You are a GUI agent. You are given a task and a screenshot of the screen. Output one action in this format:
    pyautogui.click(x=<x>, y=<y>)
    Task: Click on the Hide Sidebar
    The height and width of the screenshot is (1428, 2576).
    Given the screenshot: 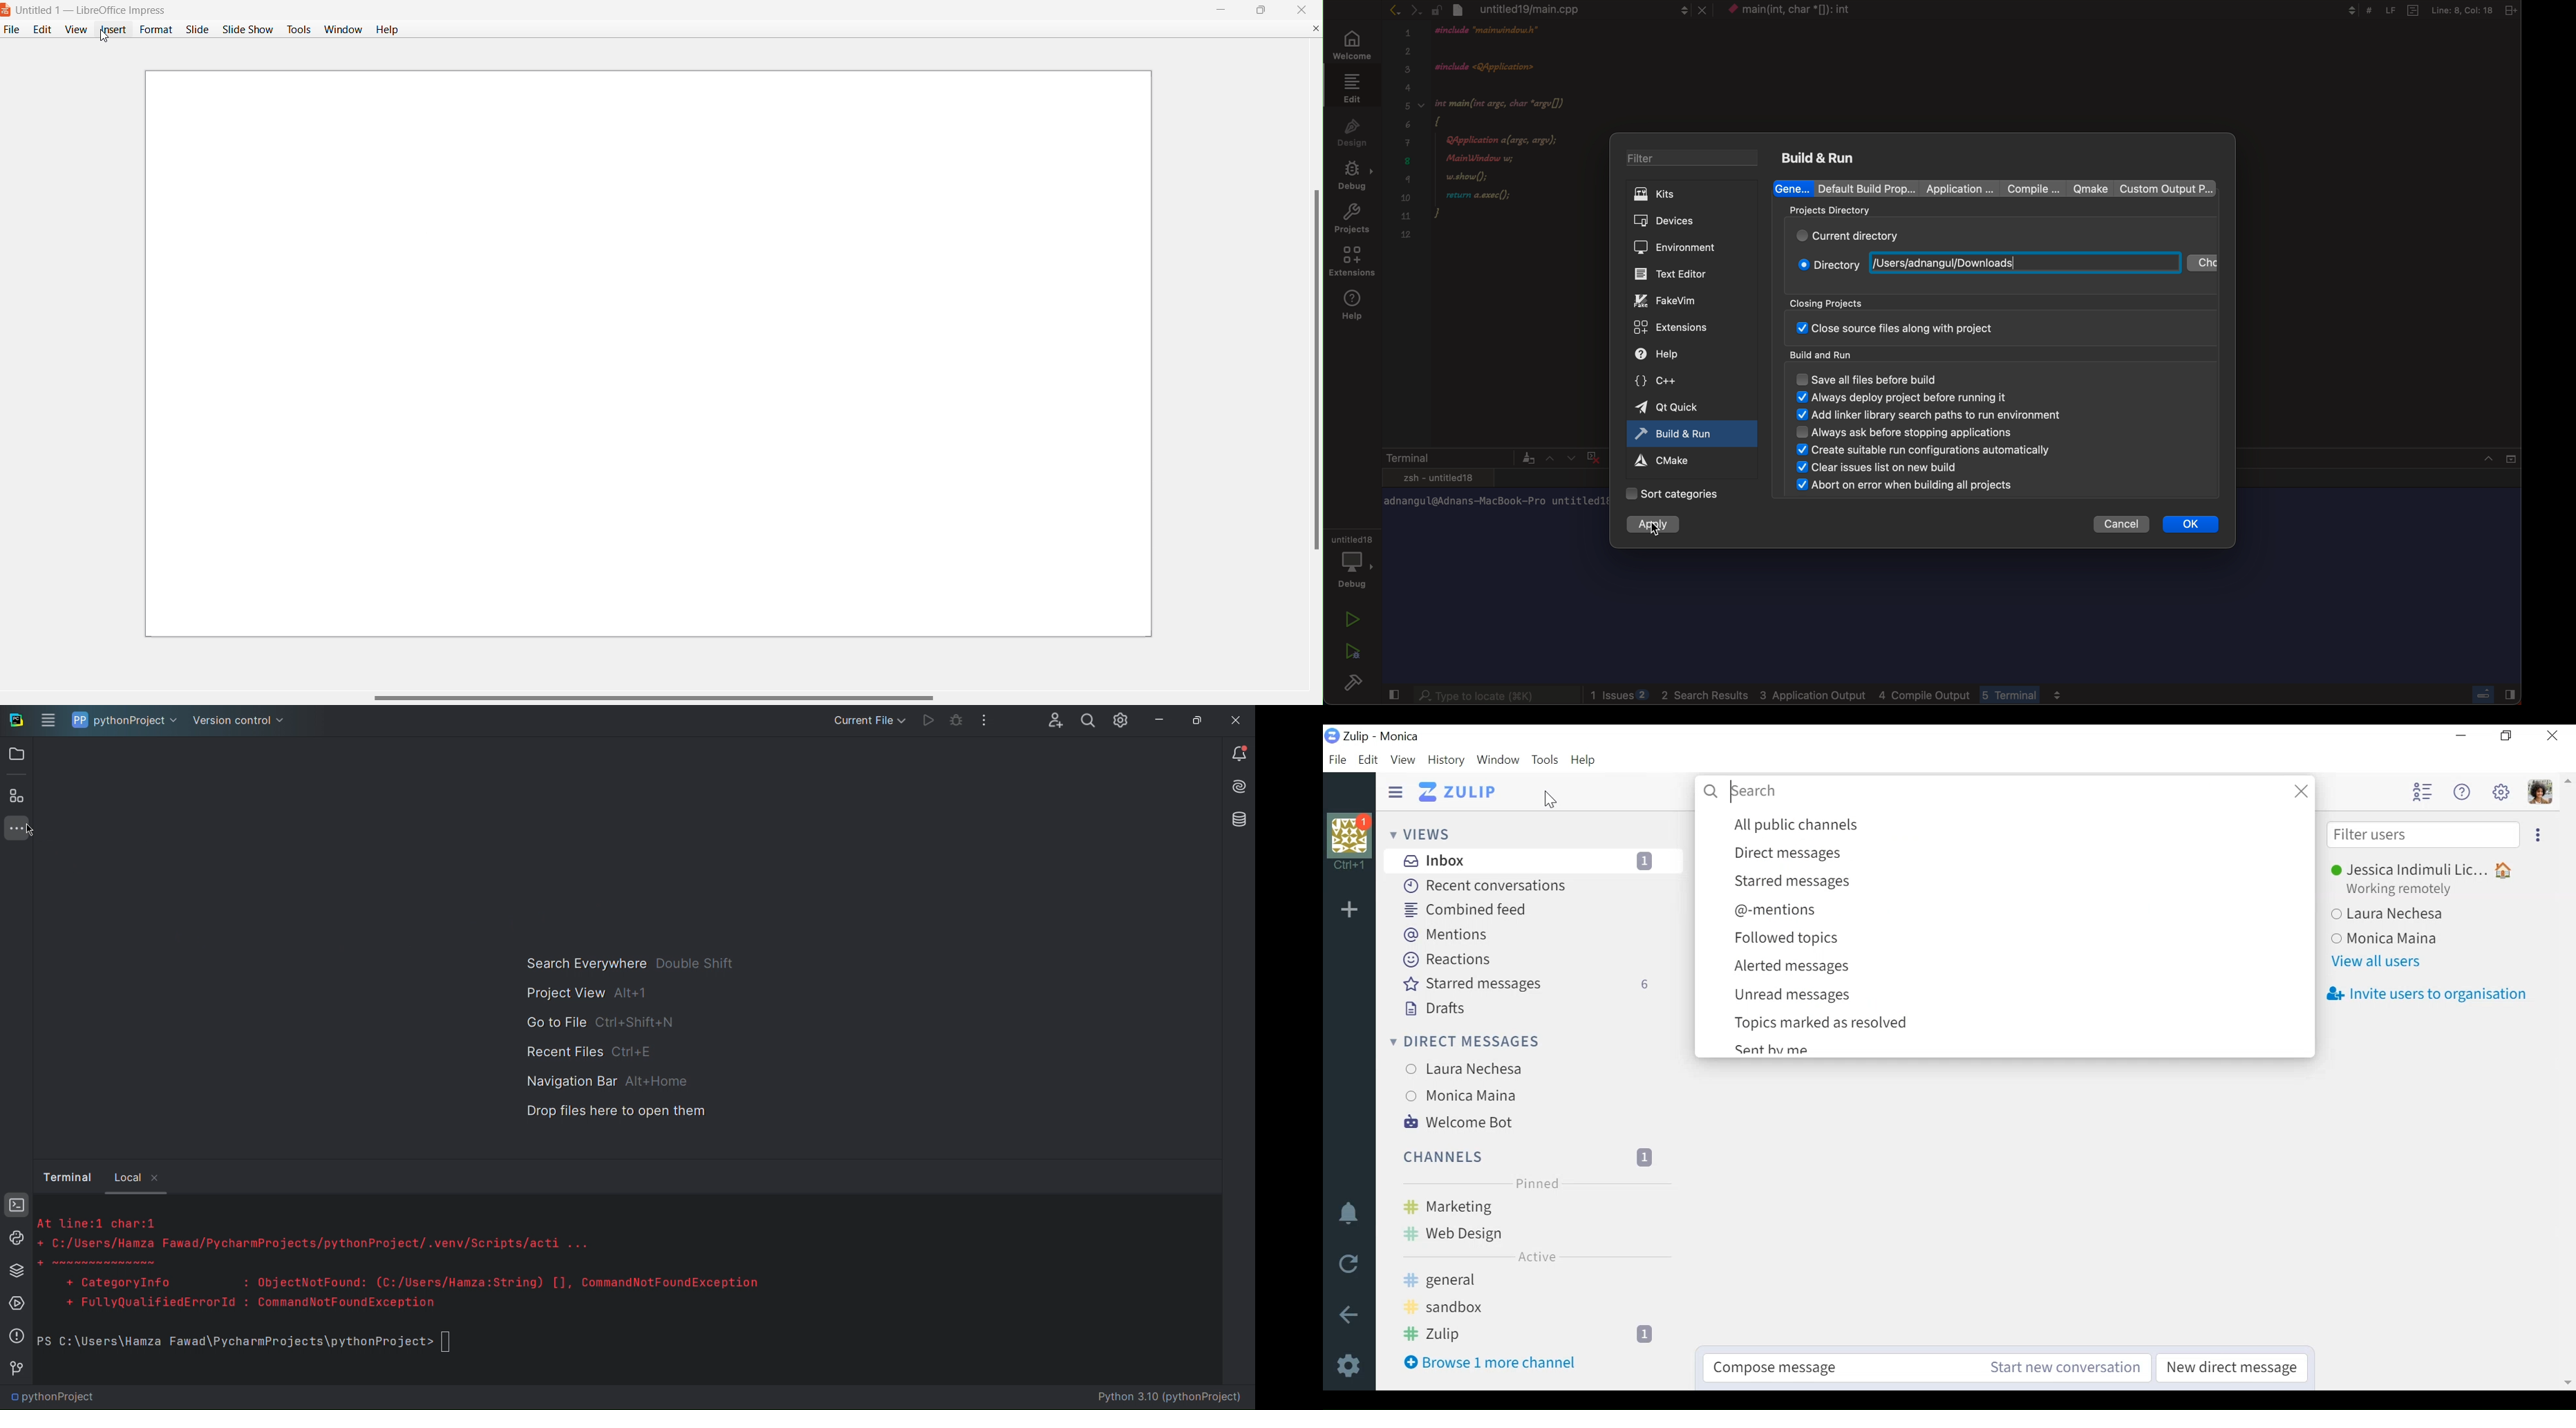 What is the action you would take?
    pyautogui.click(x=1394, y=792)
    